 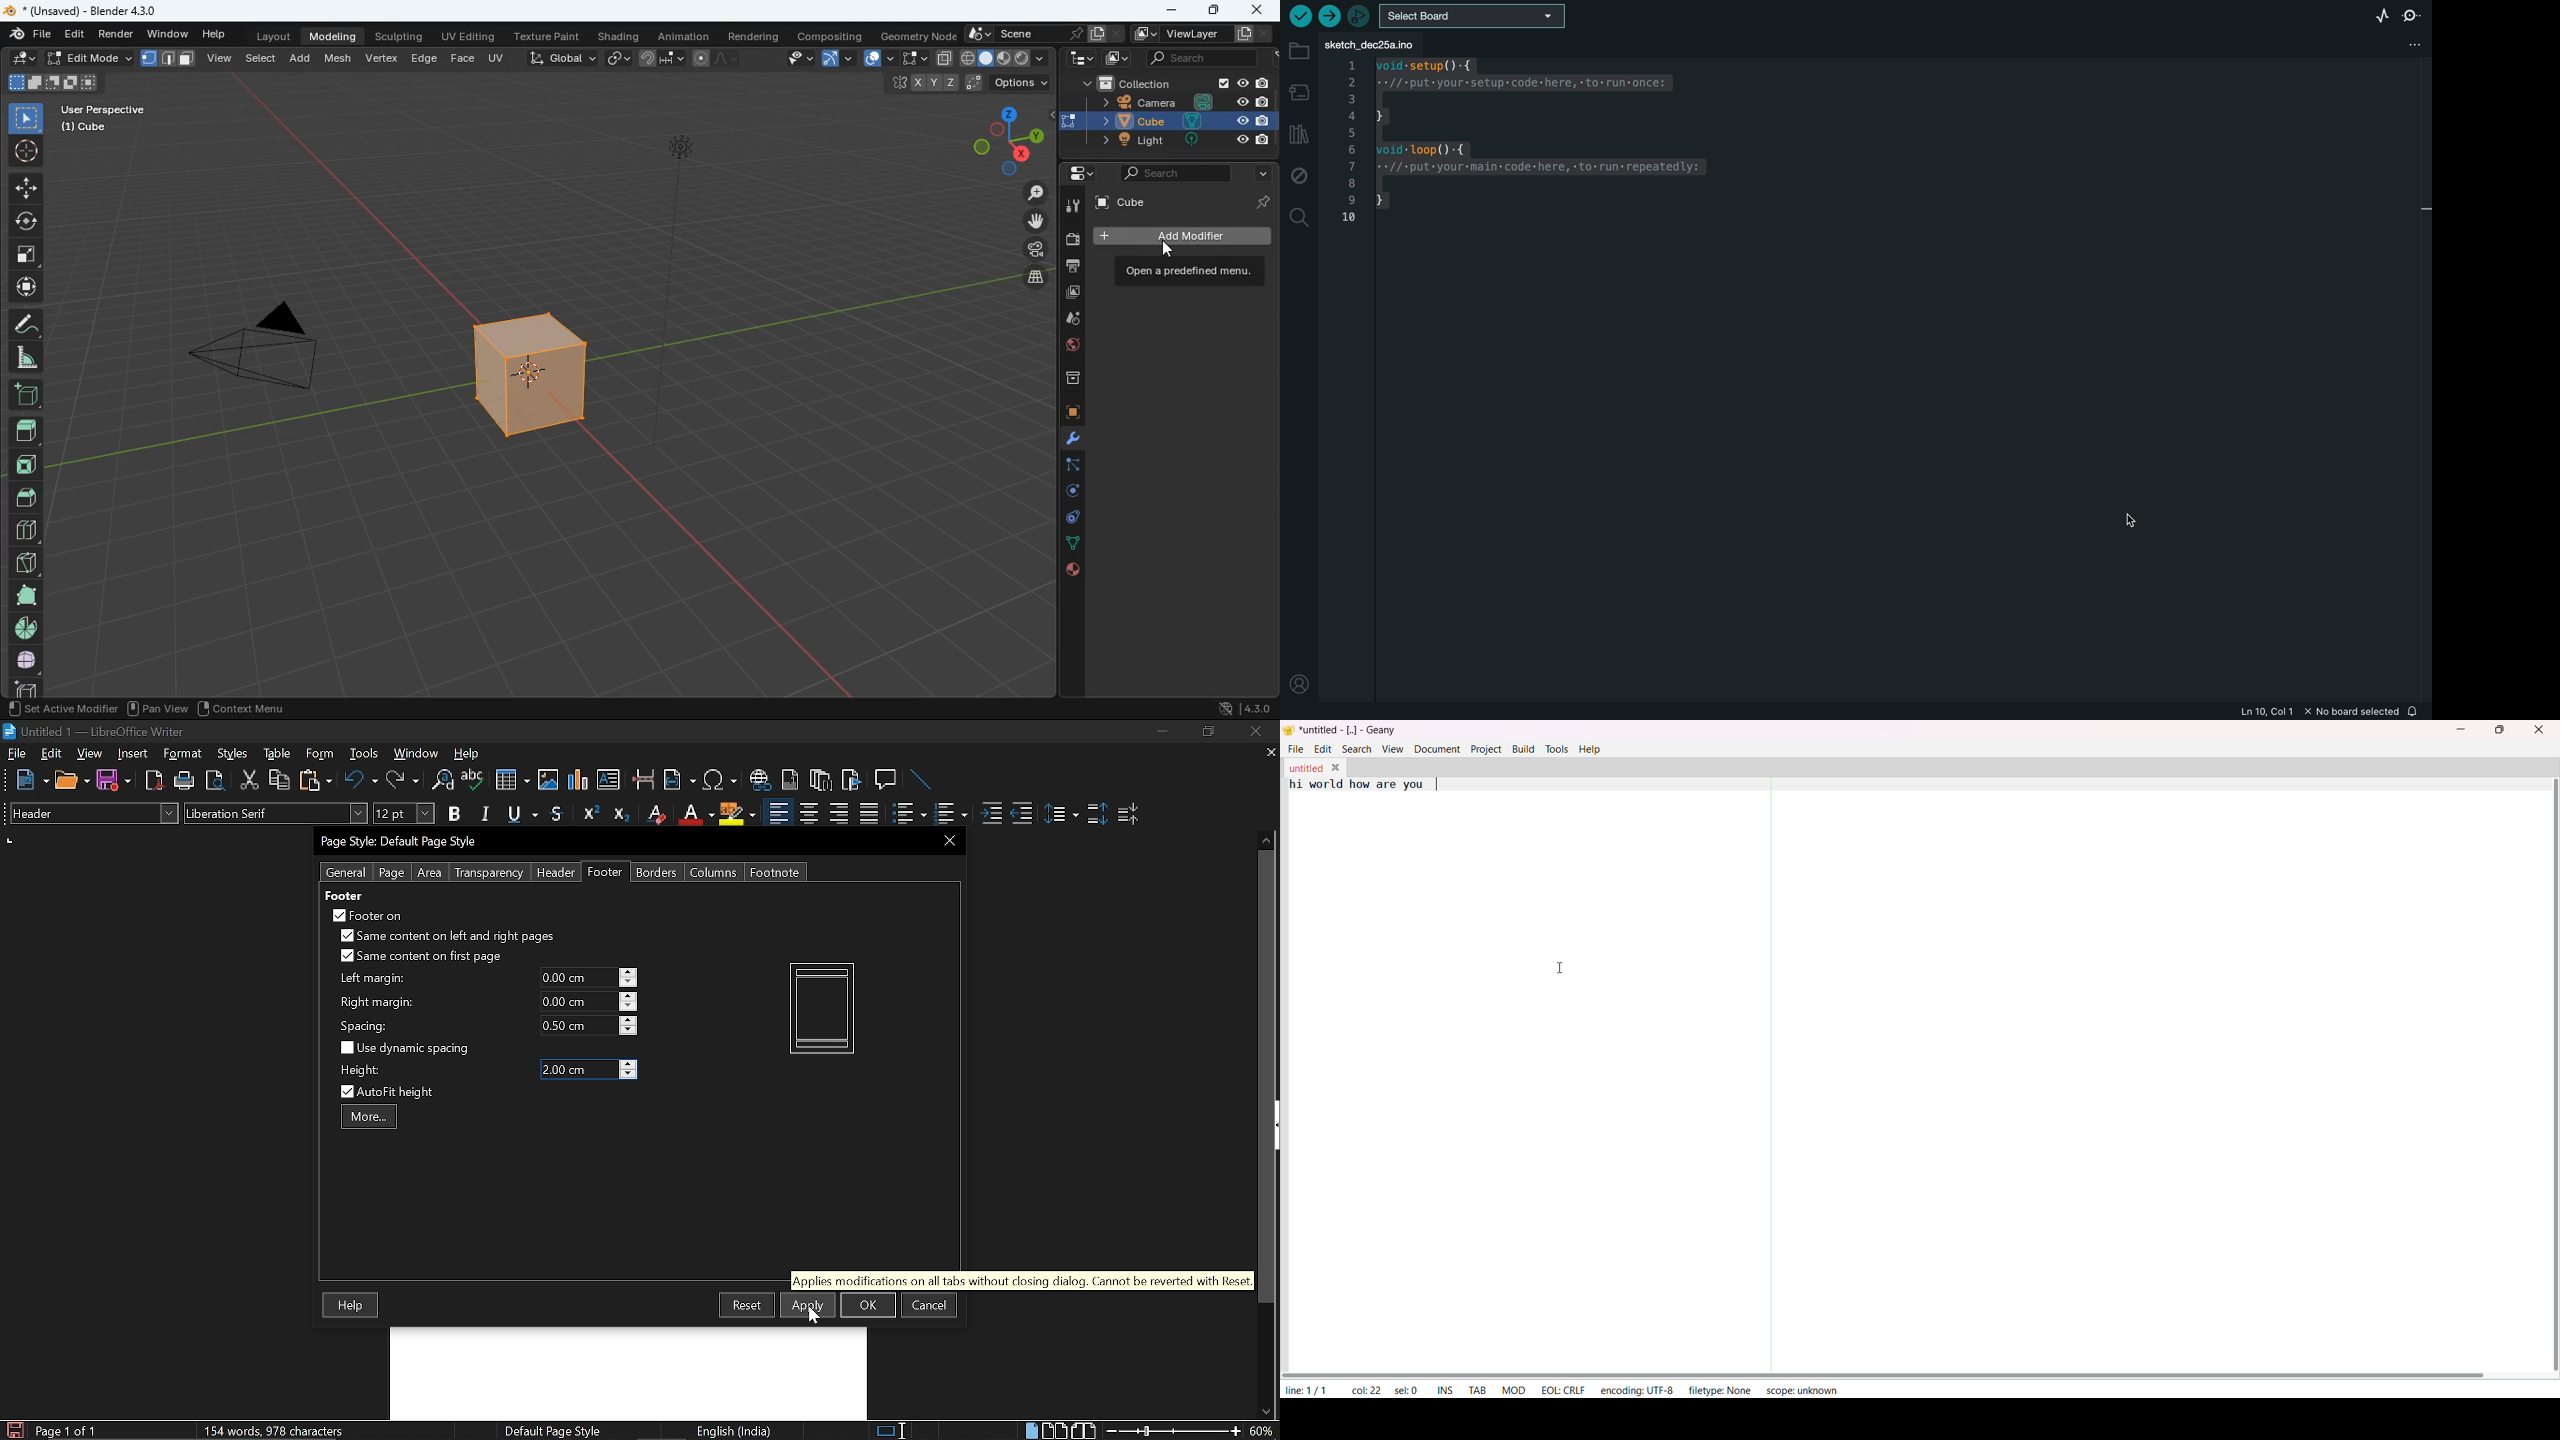 I want to click on notification, so click(x=2416, y=711).